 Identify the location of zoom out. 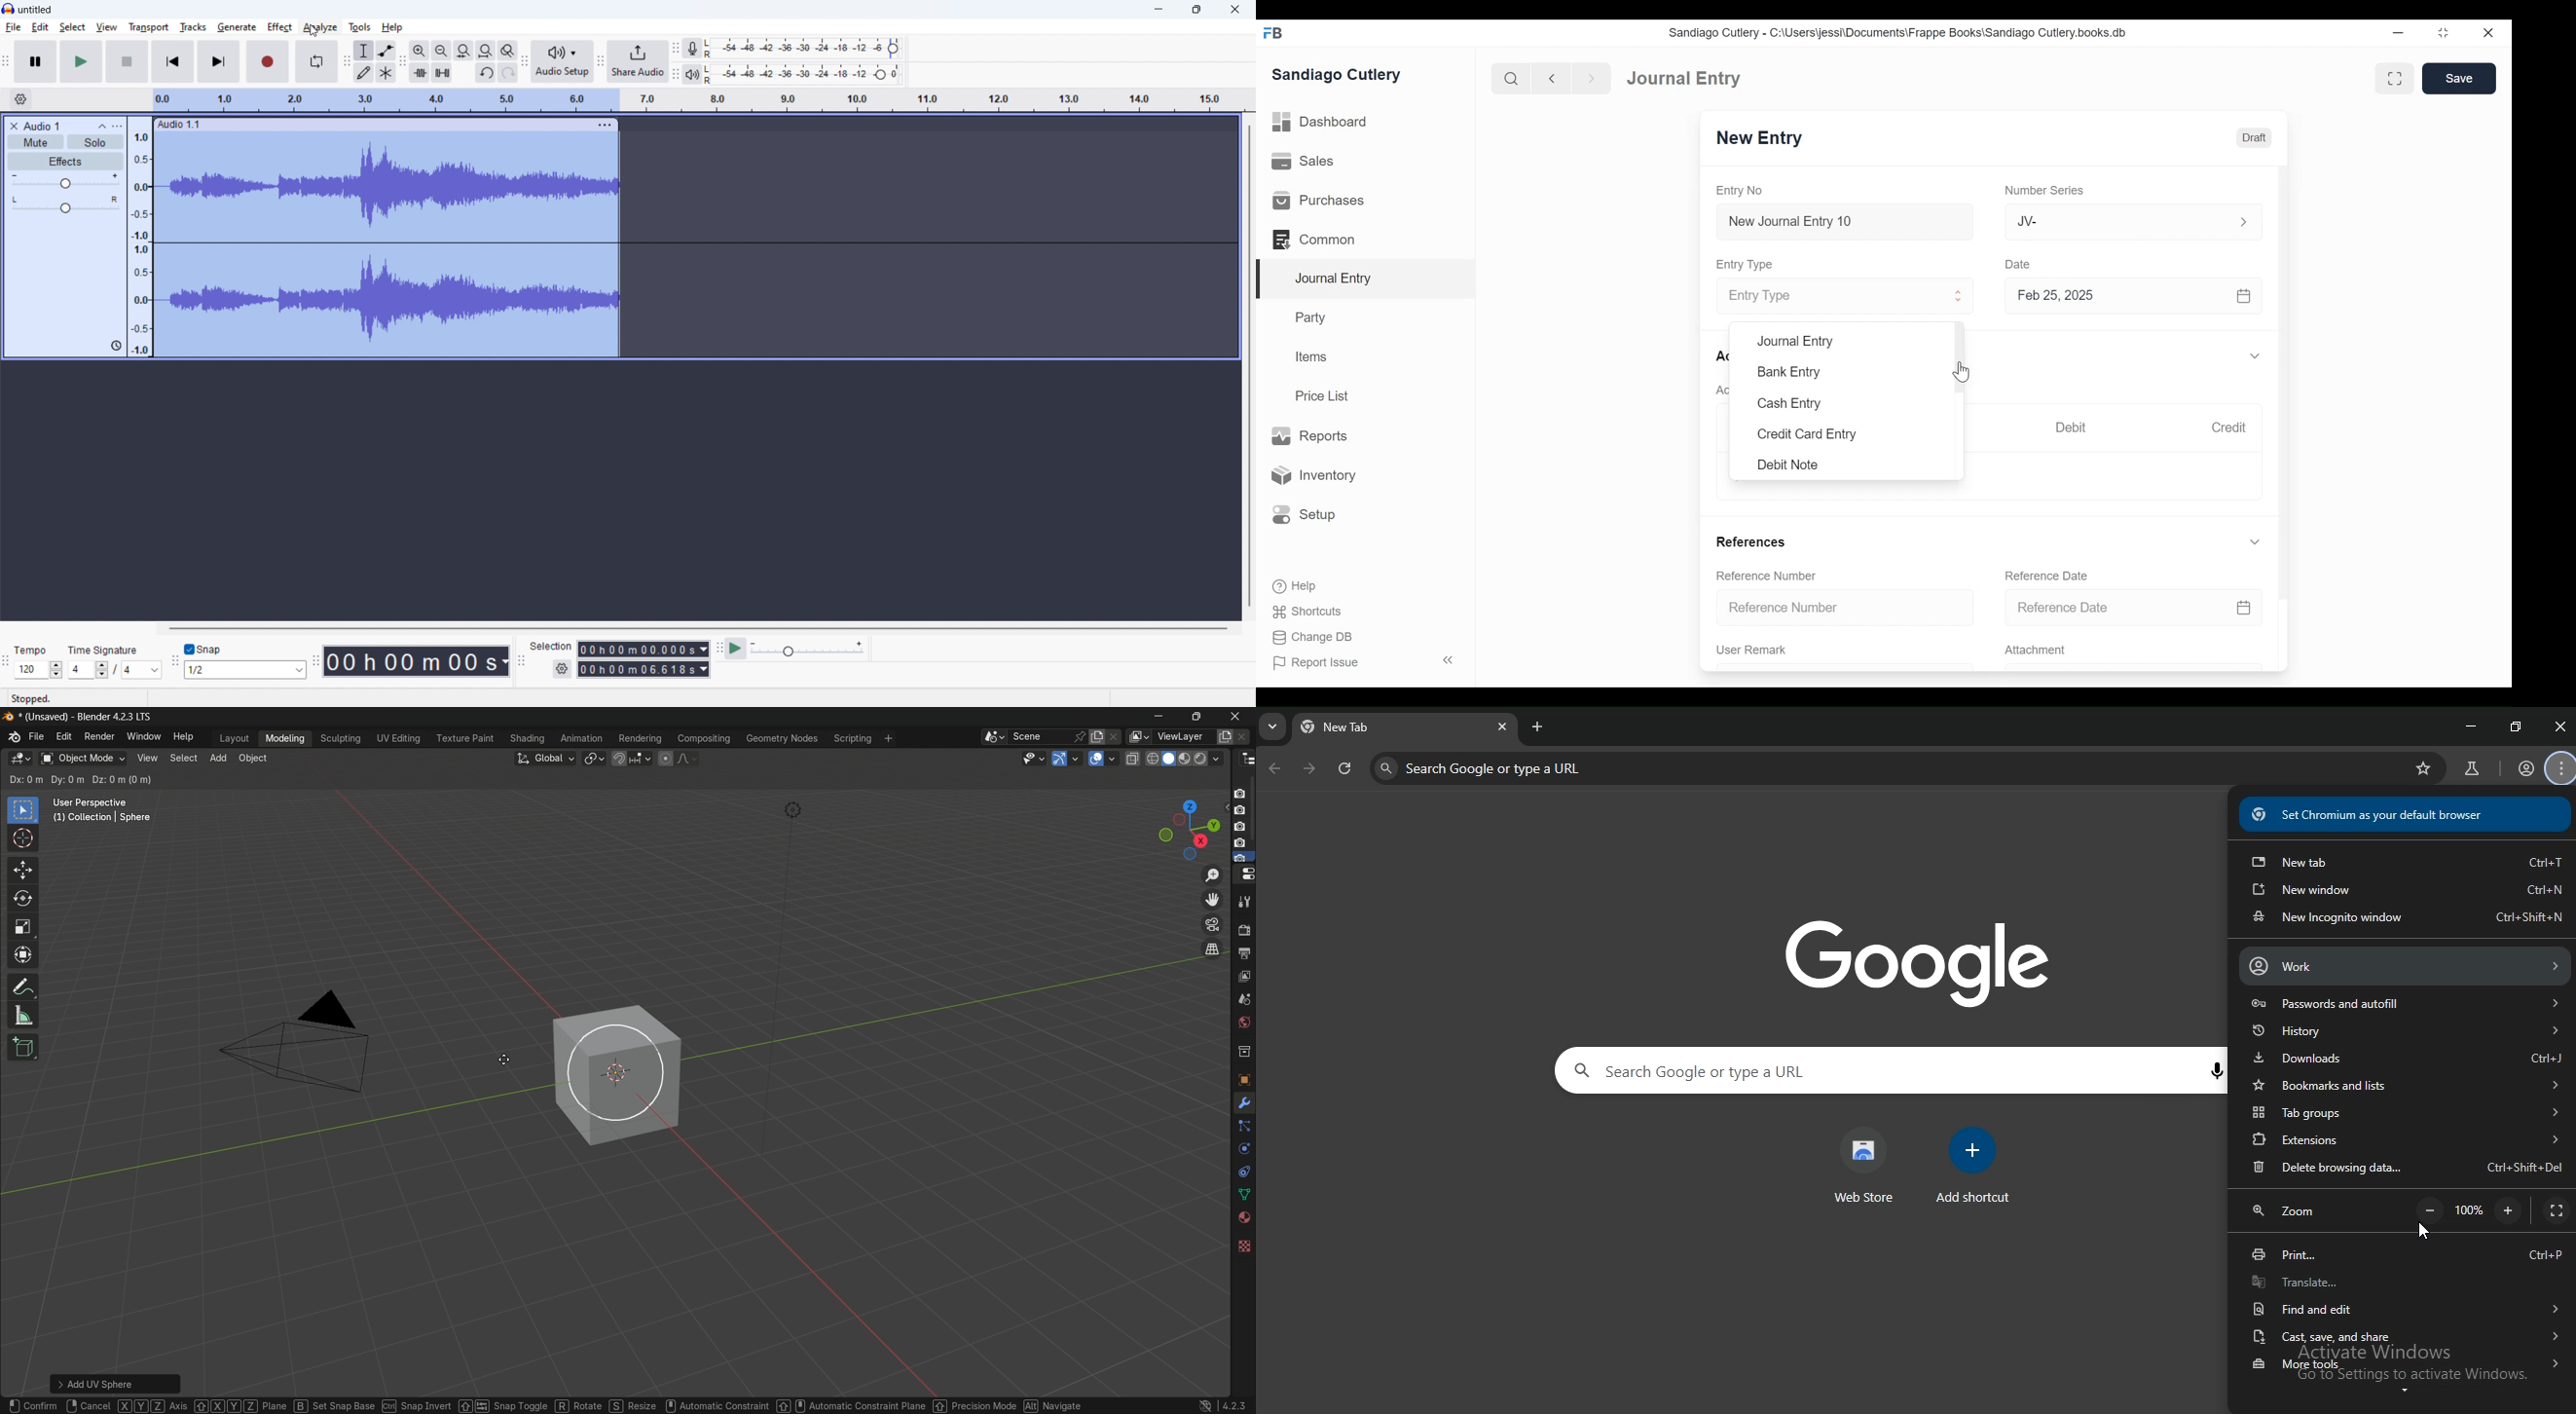
(2508, 1211).